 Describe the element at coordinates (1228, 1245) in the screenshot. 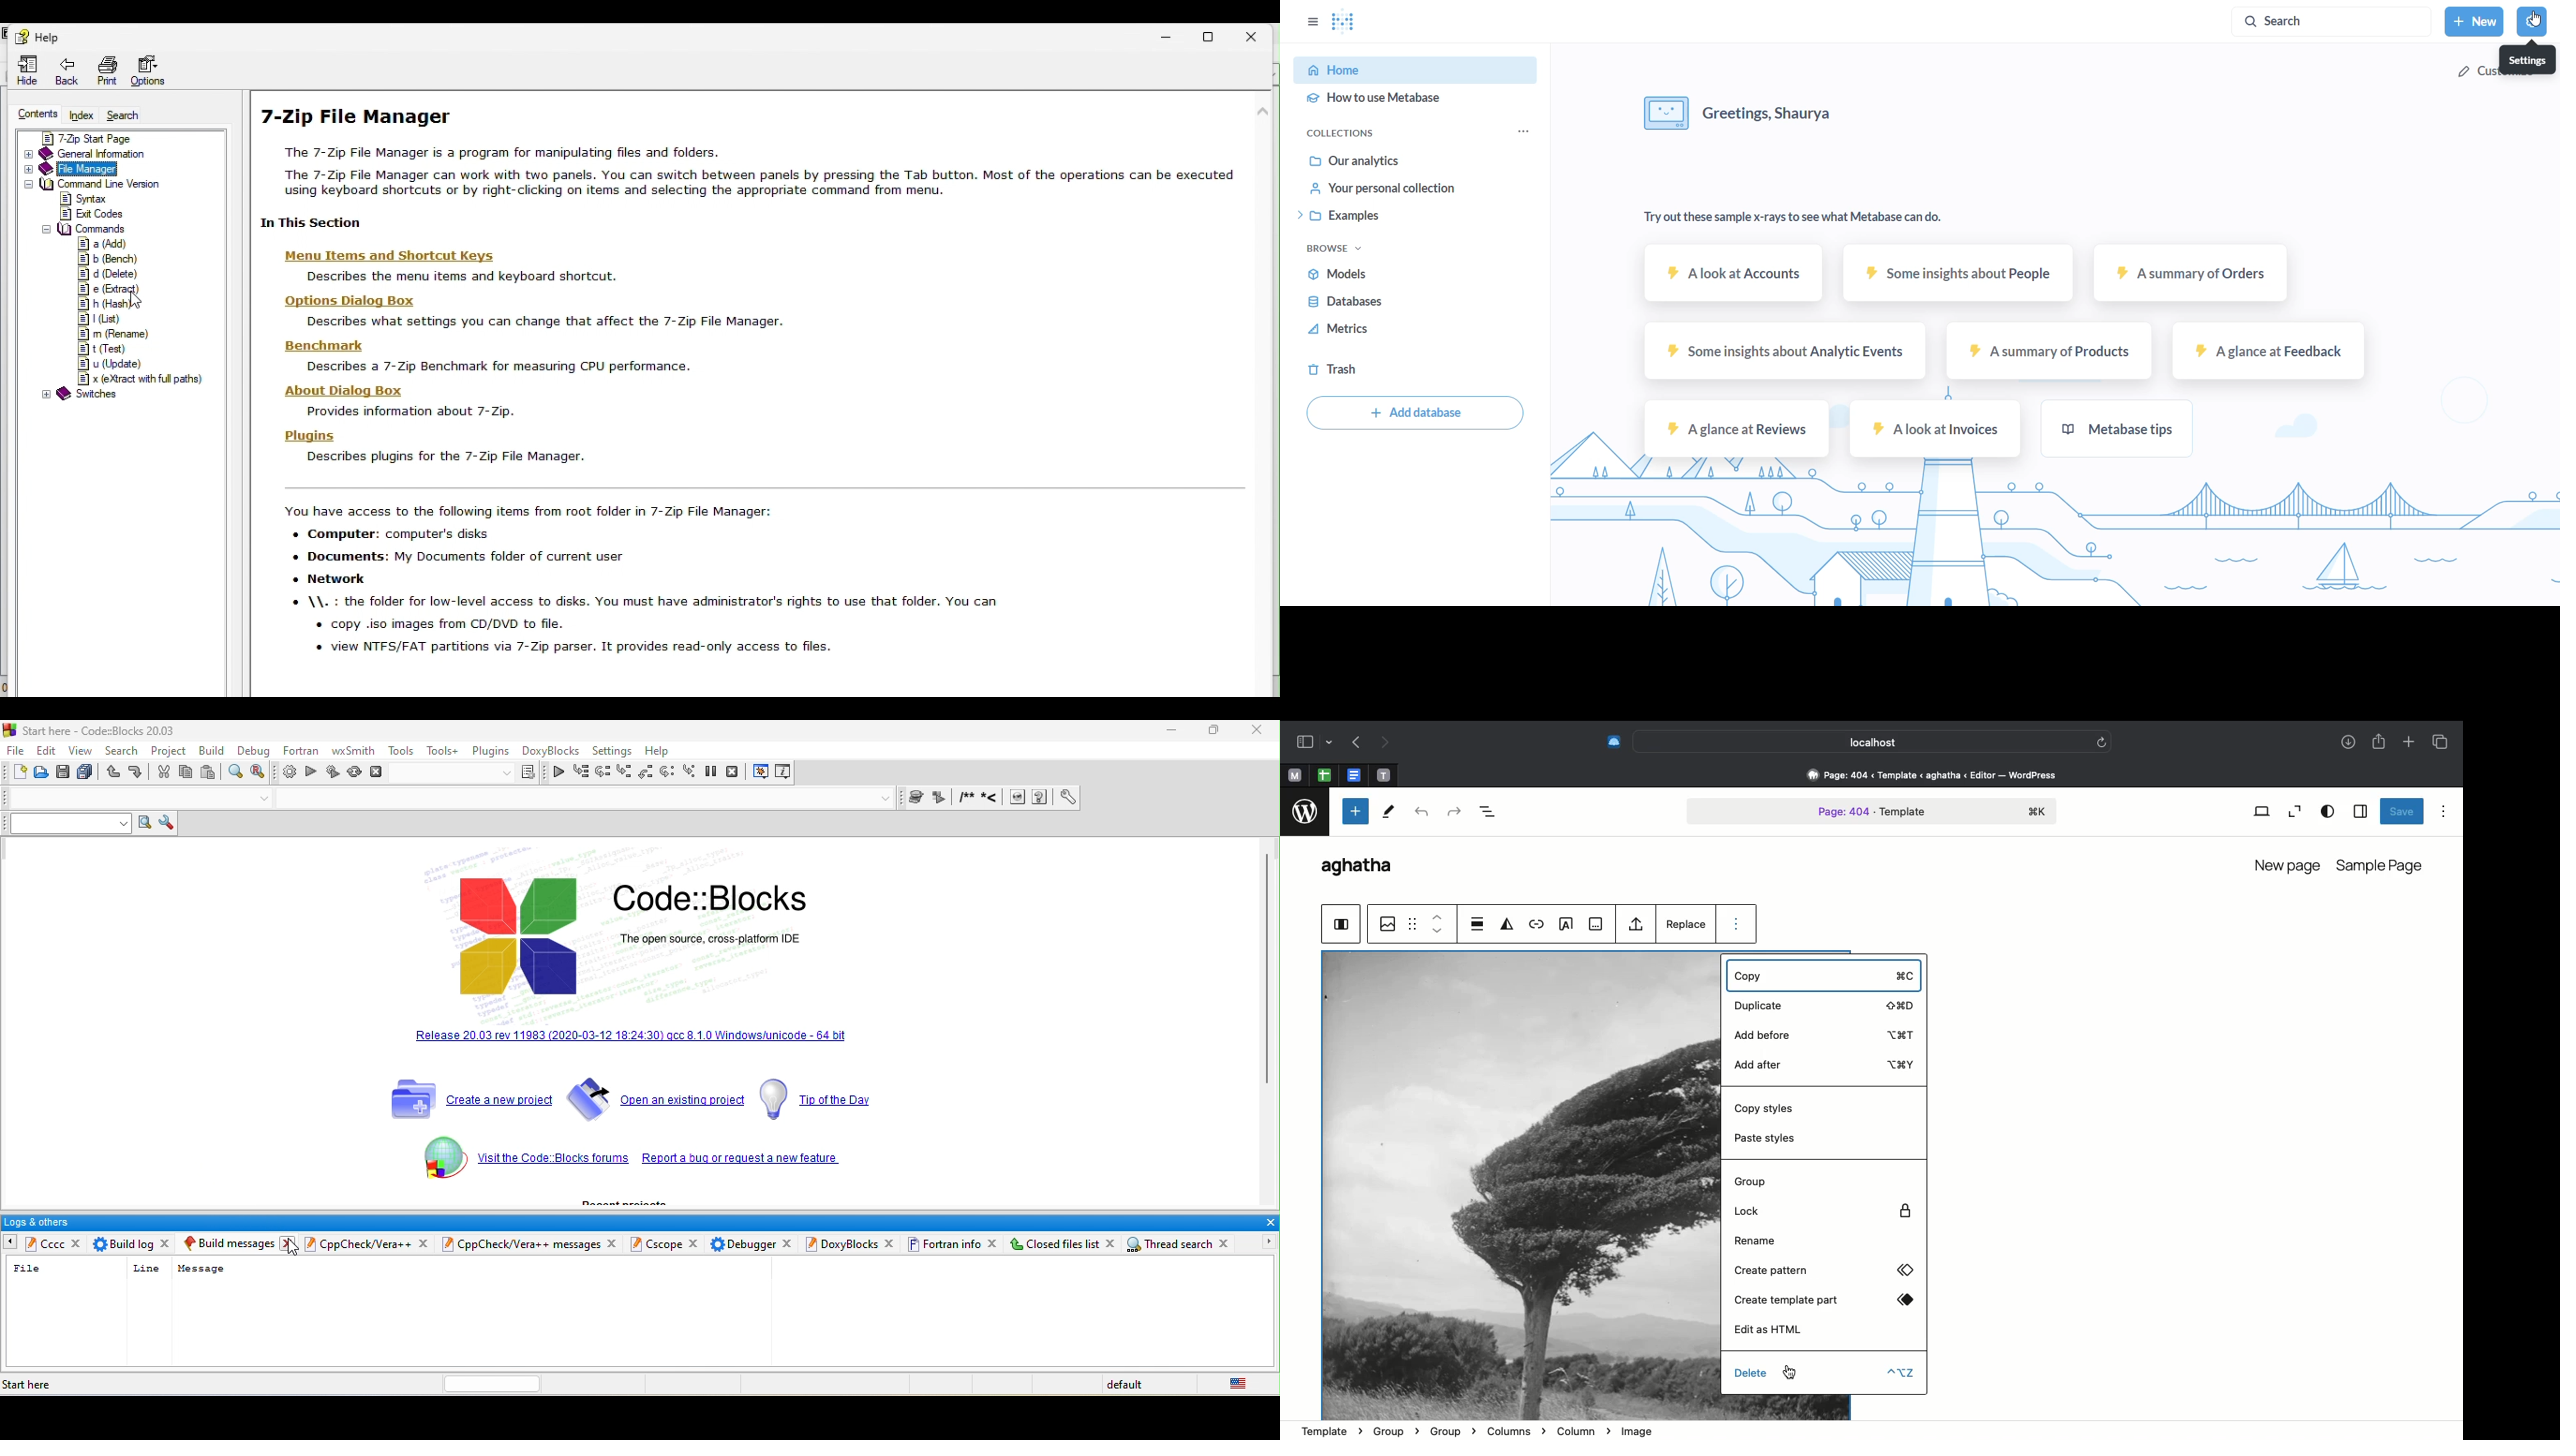

I see `close` at that location.